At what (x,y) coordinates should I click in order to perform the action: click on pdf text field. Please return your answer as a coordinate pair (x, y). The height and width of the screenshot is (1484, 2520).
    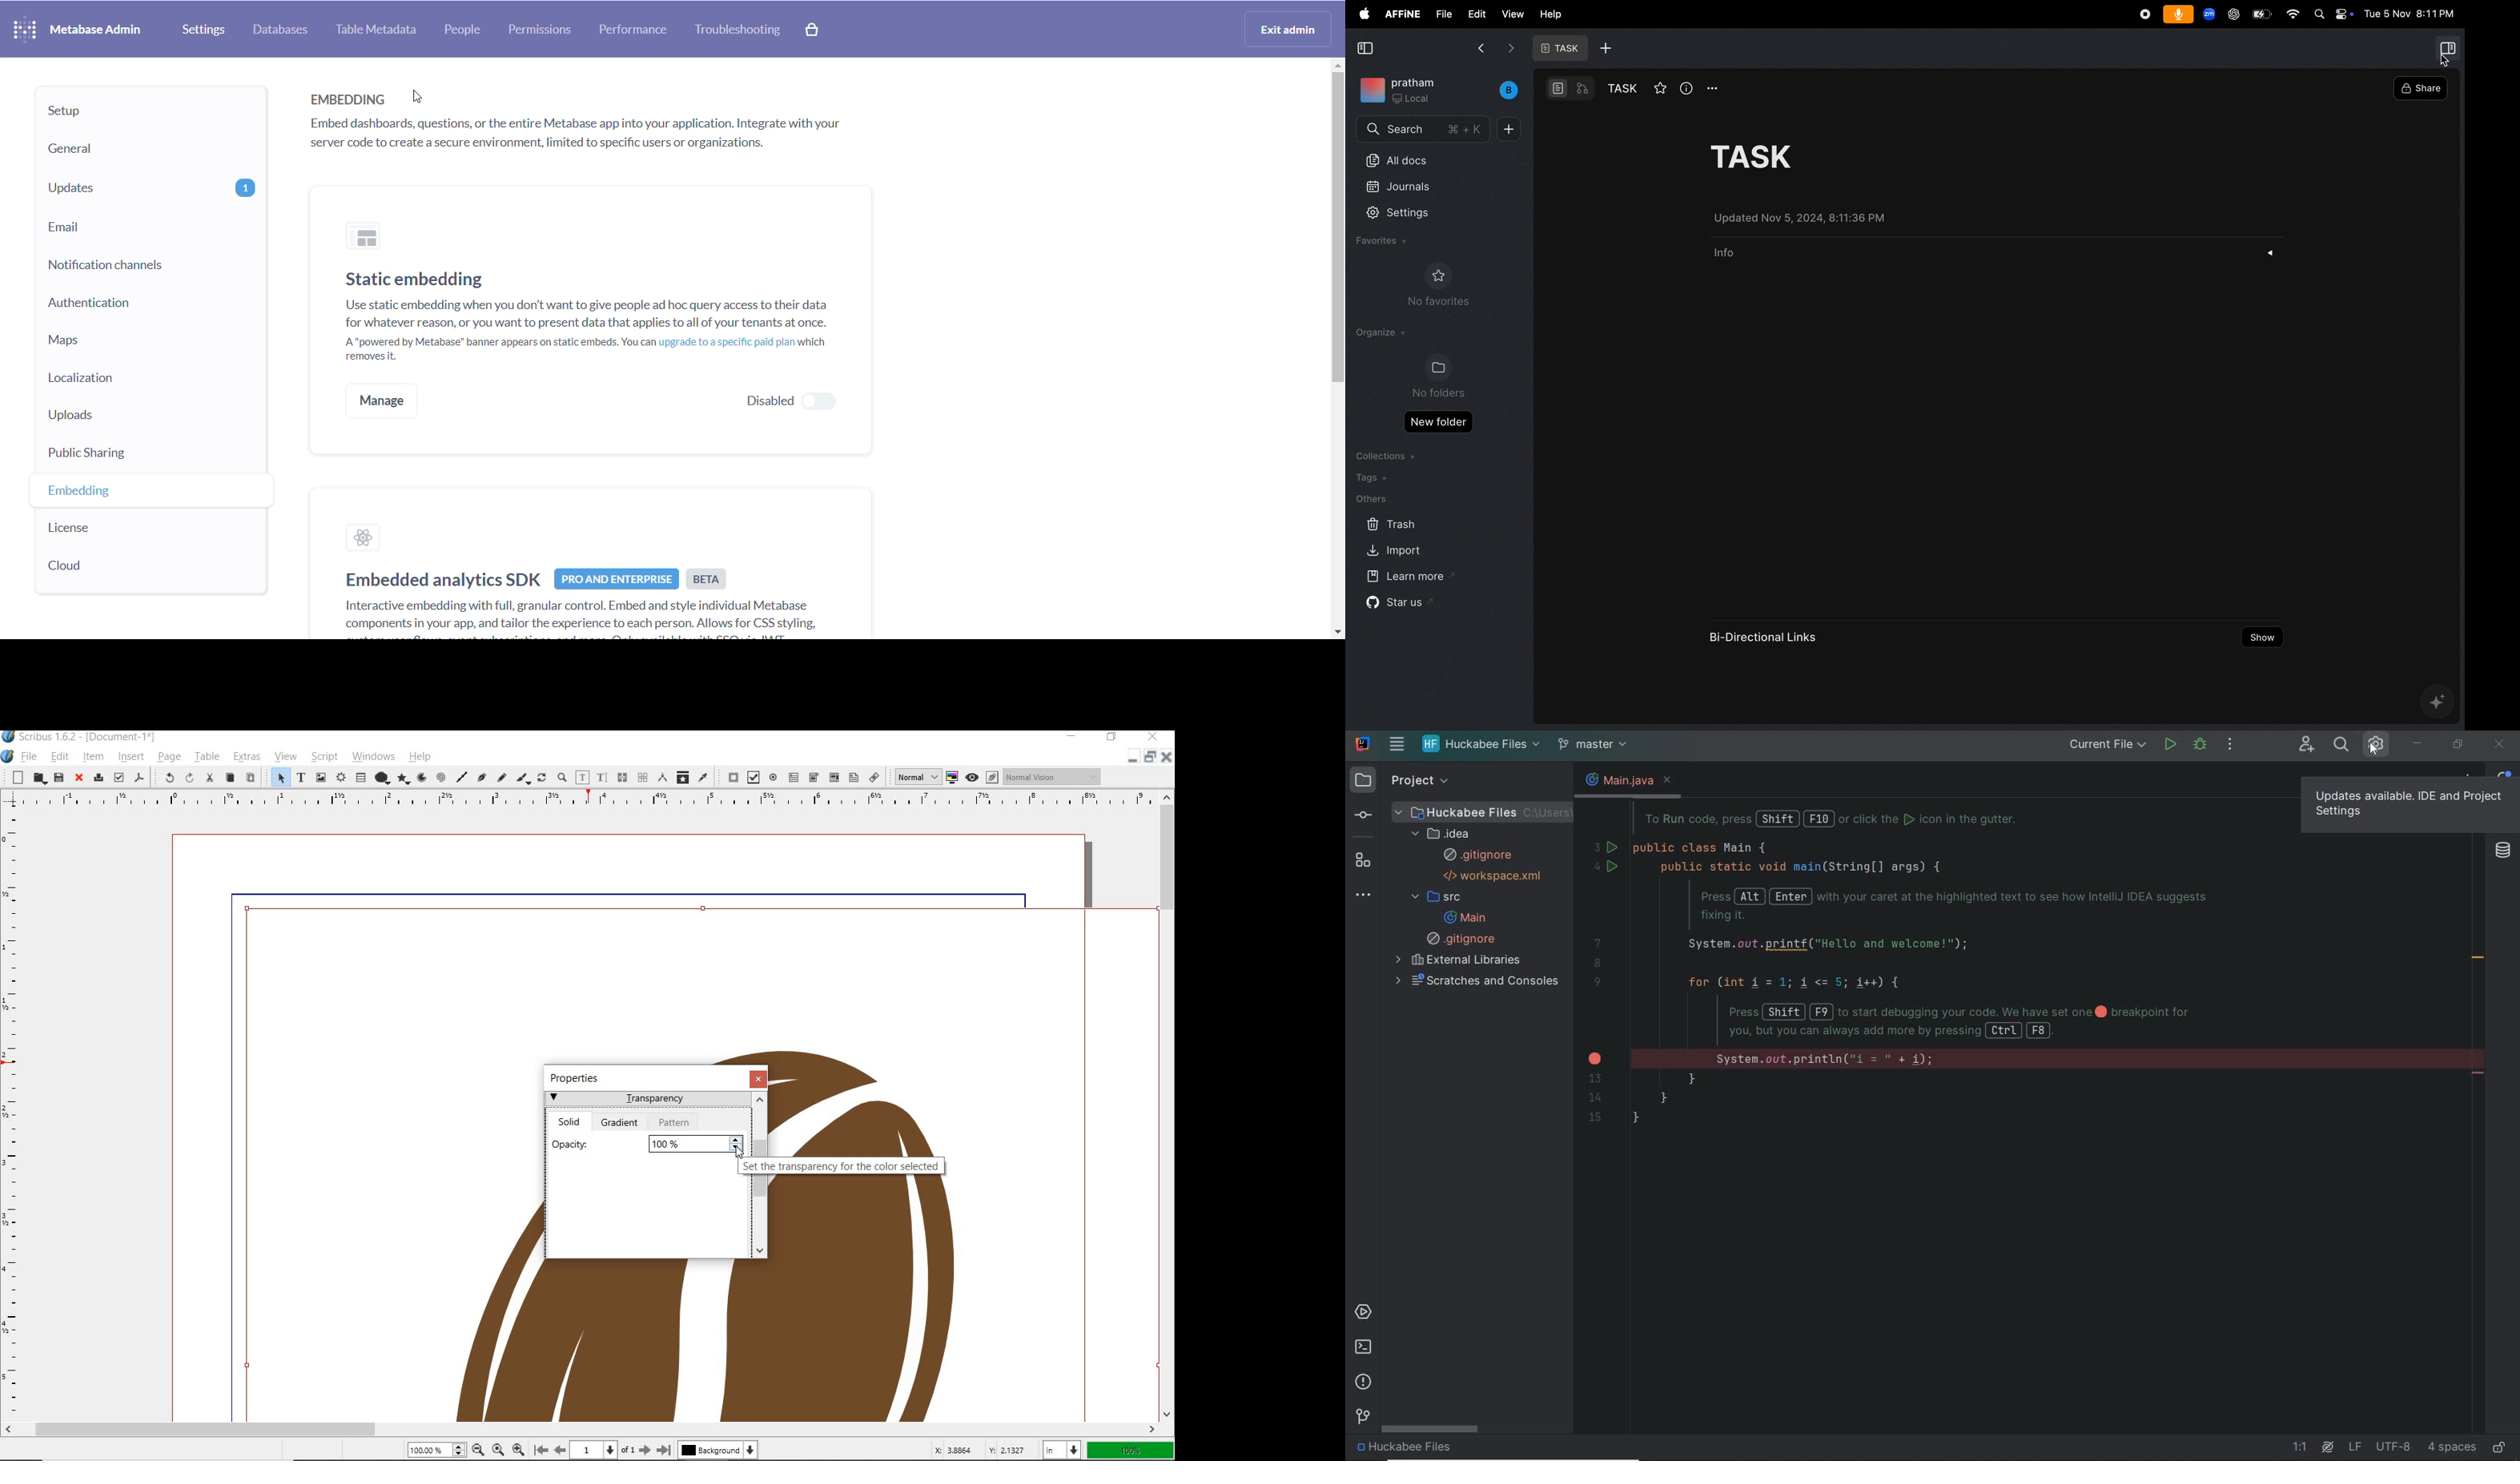
    Looking at the image, I should click on (794, 777).